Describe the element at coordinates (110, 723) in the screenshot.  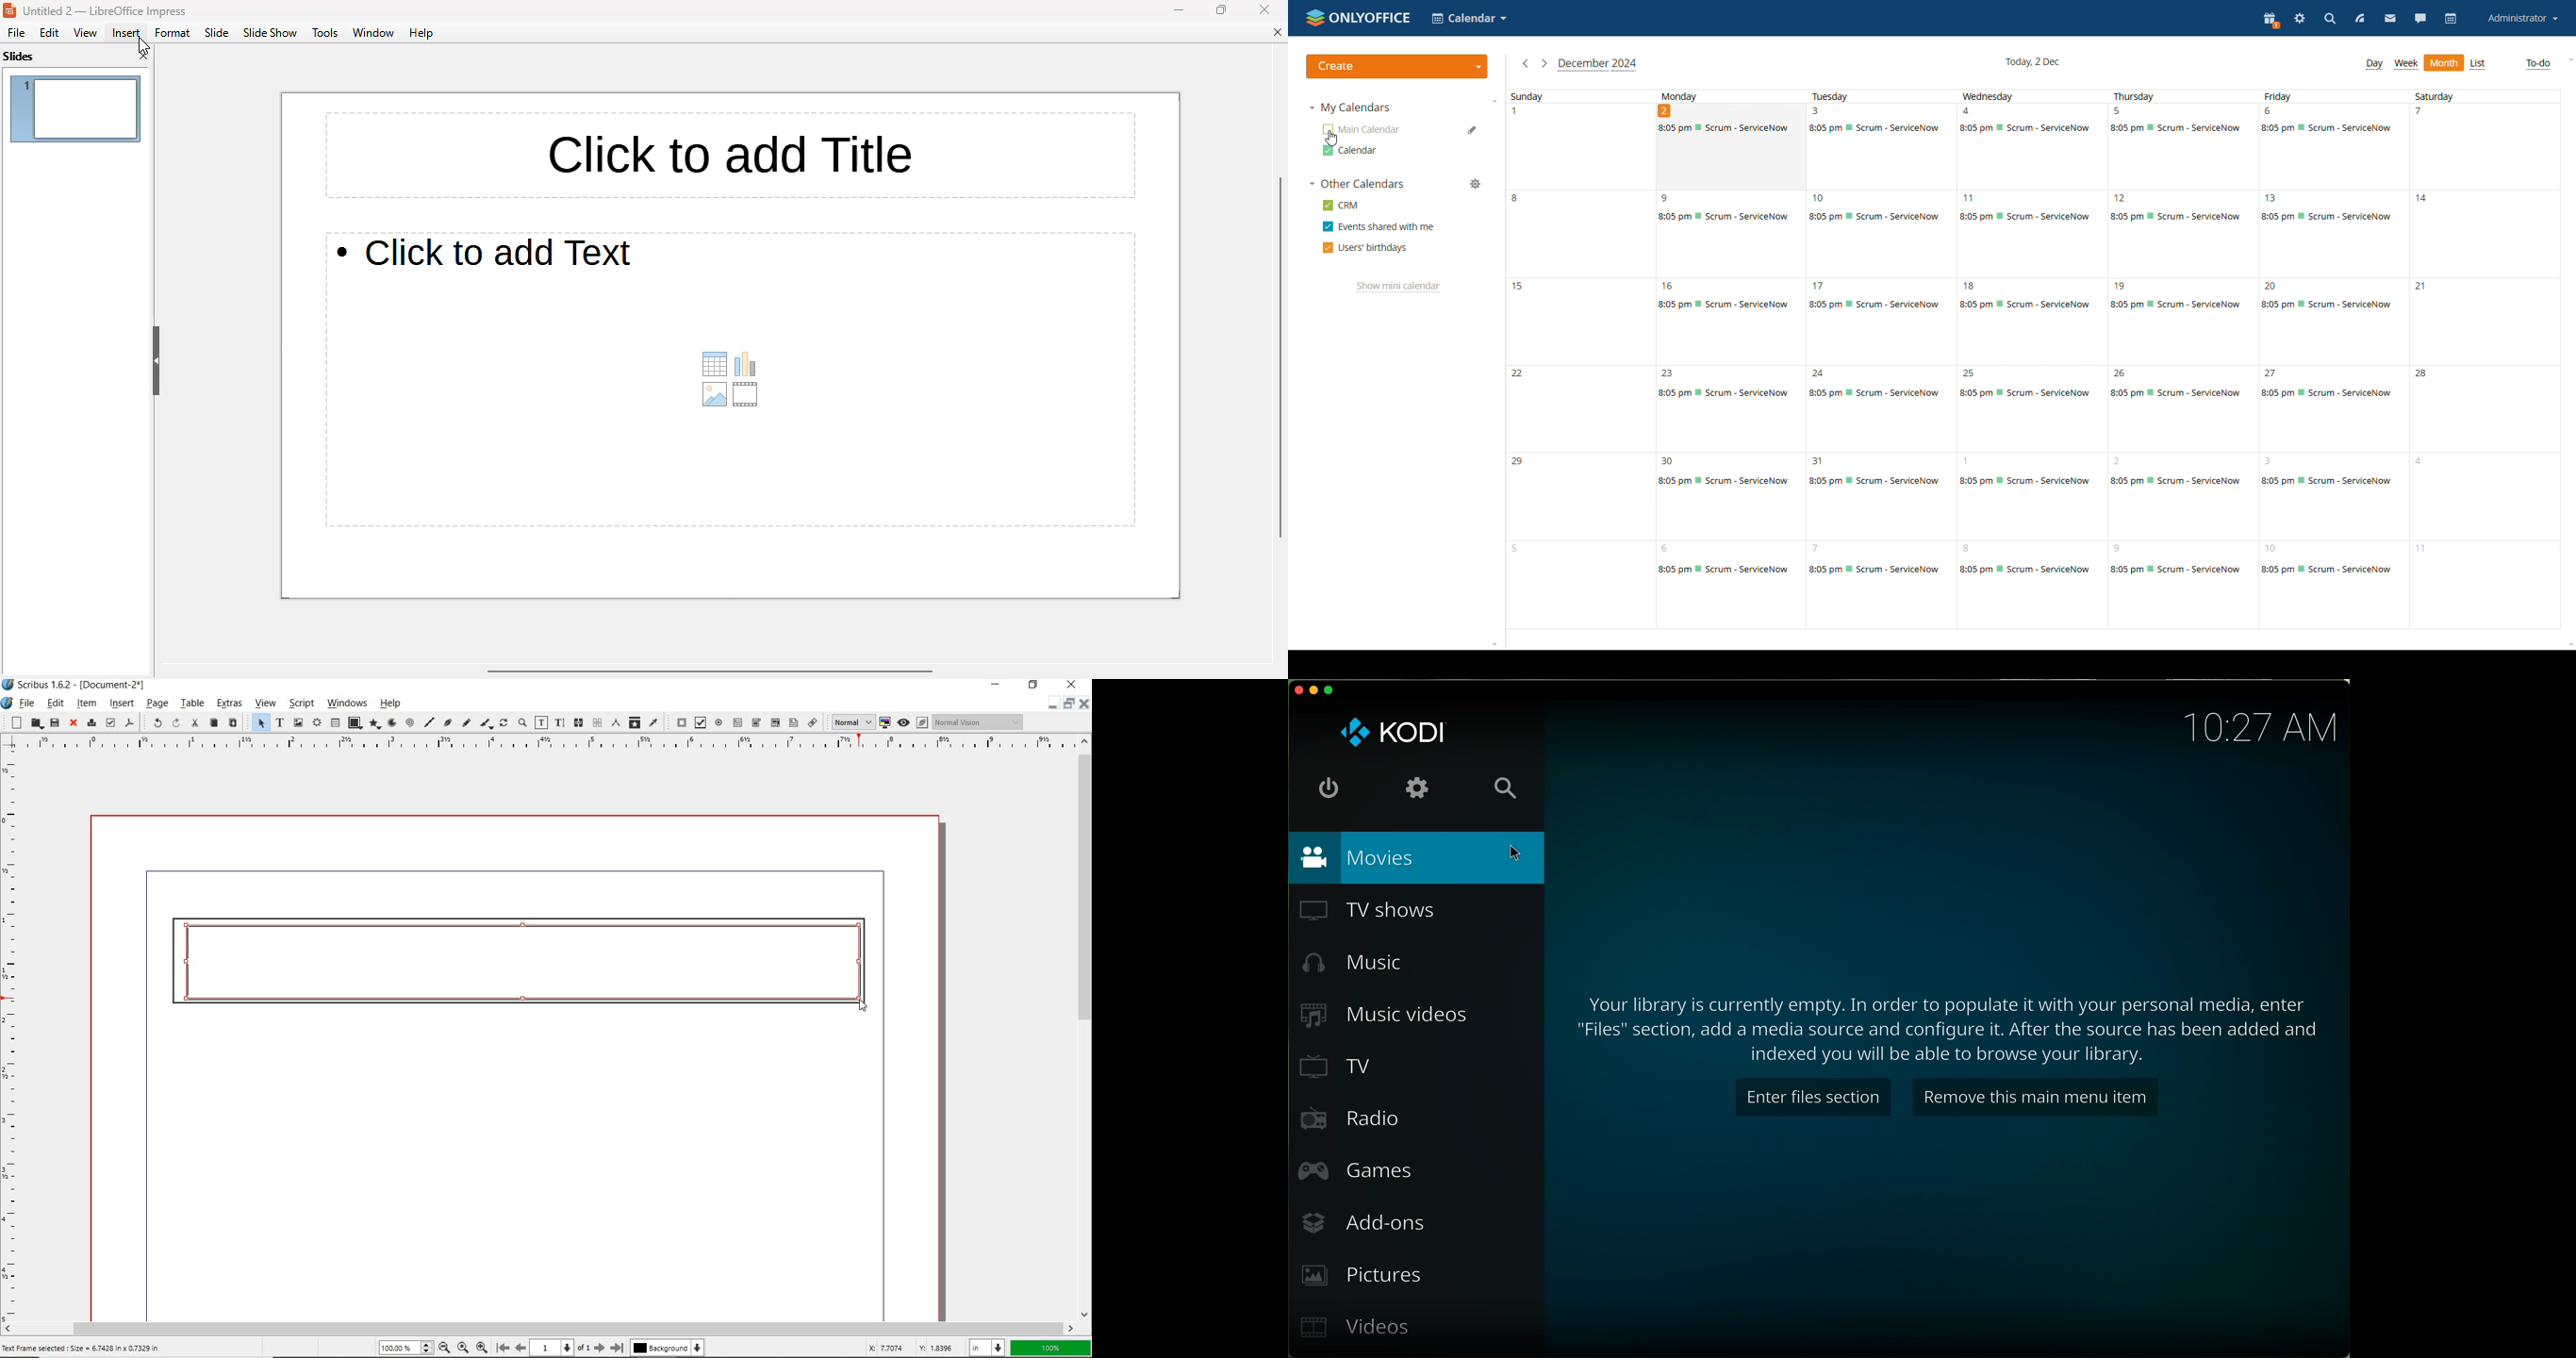
I see `preflight verifier` at that location.